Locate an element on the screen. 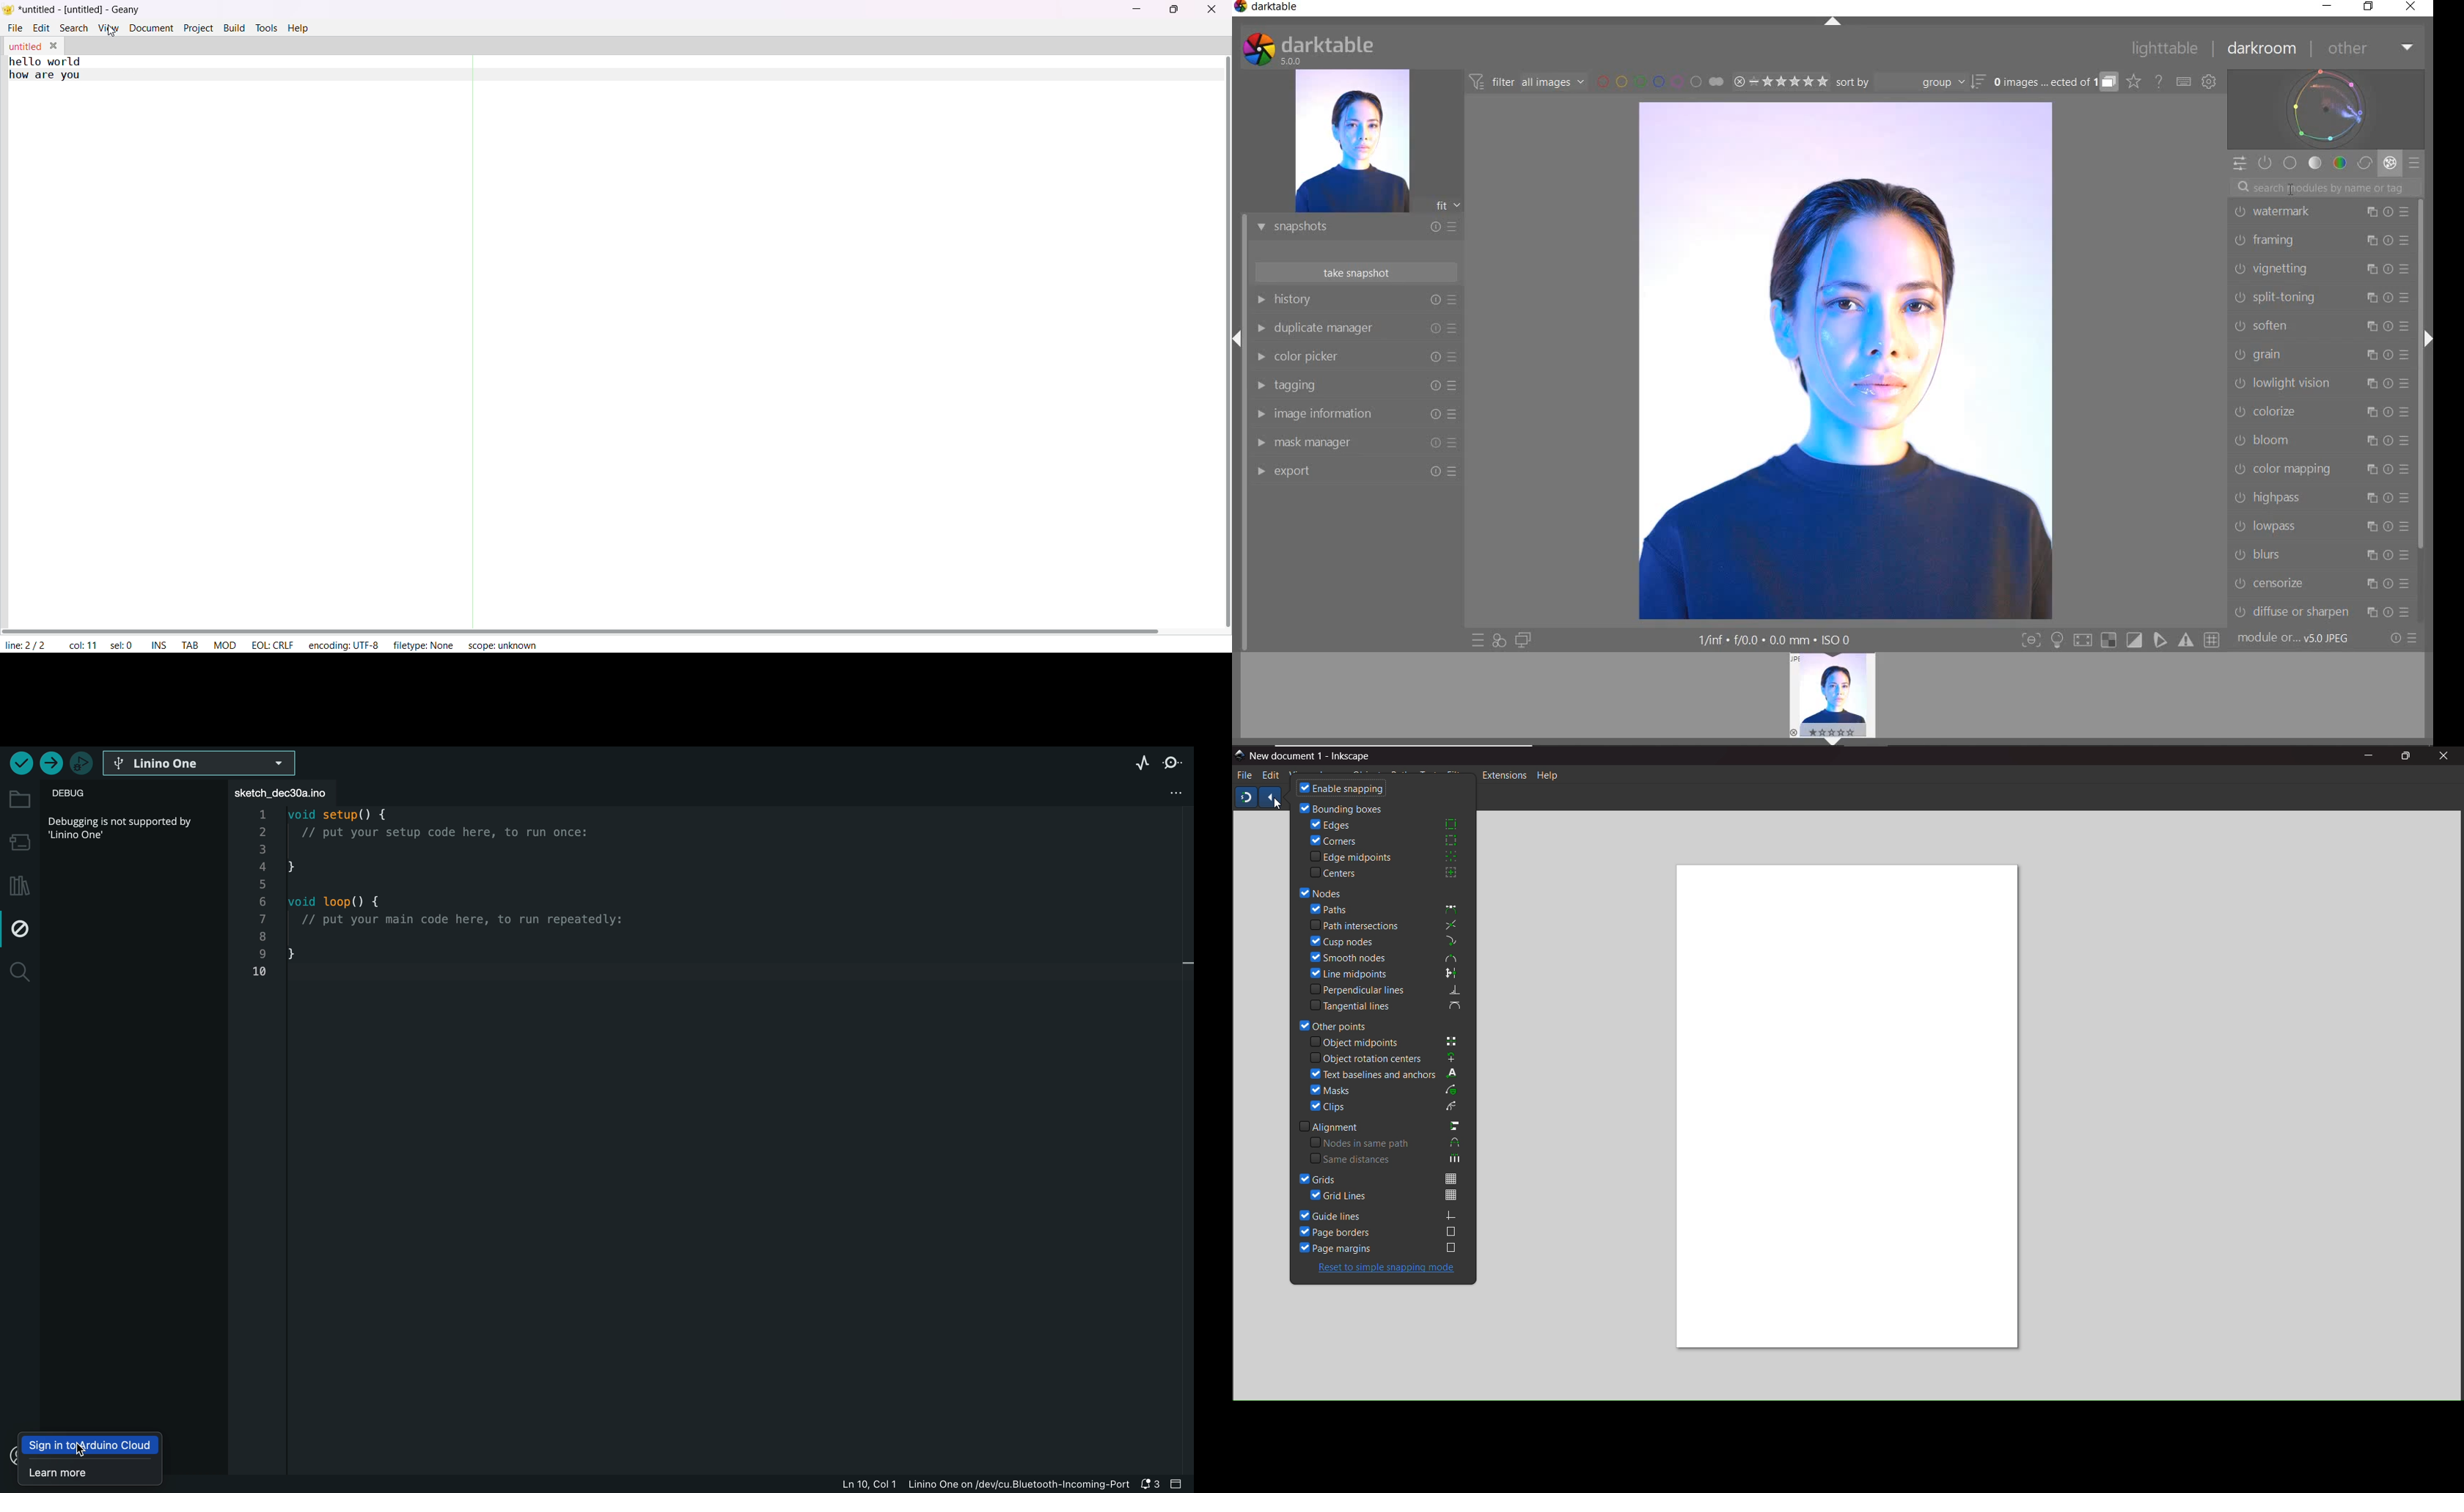 The image size is (2464, 1512). DUPLICATE MANAGER is located at coordinates (1355, 328).